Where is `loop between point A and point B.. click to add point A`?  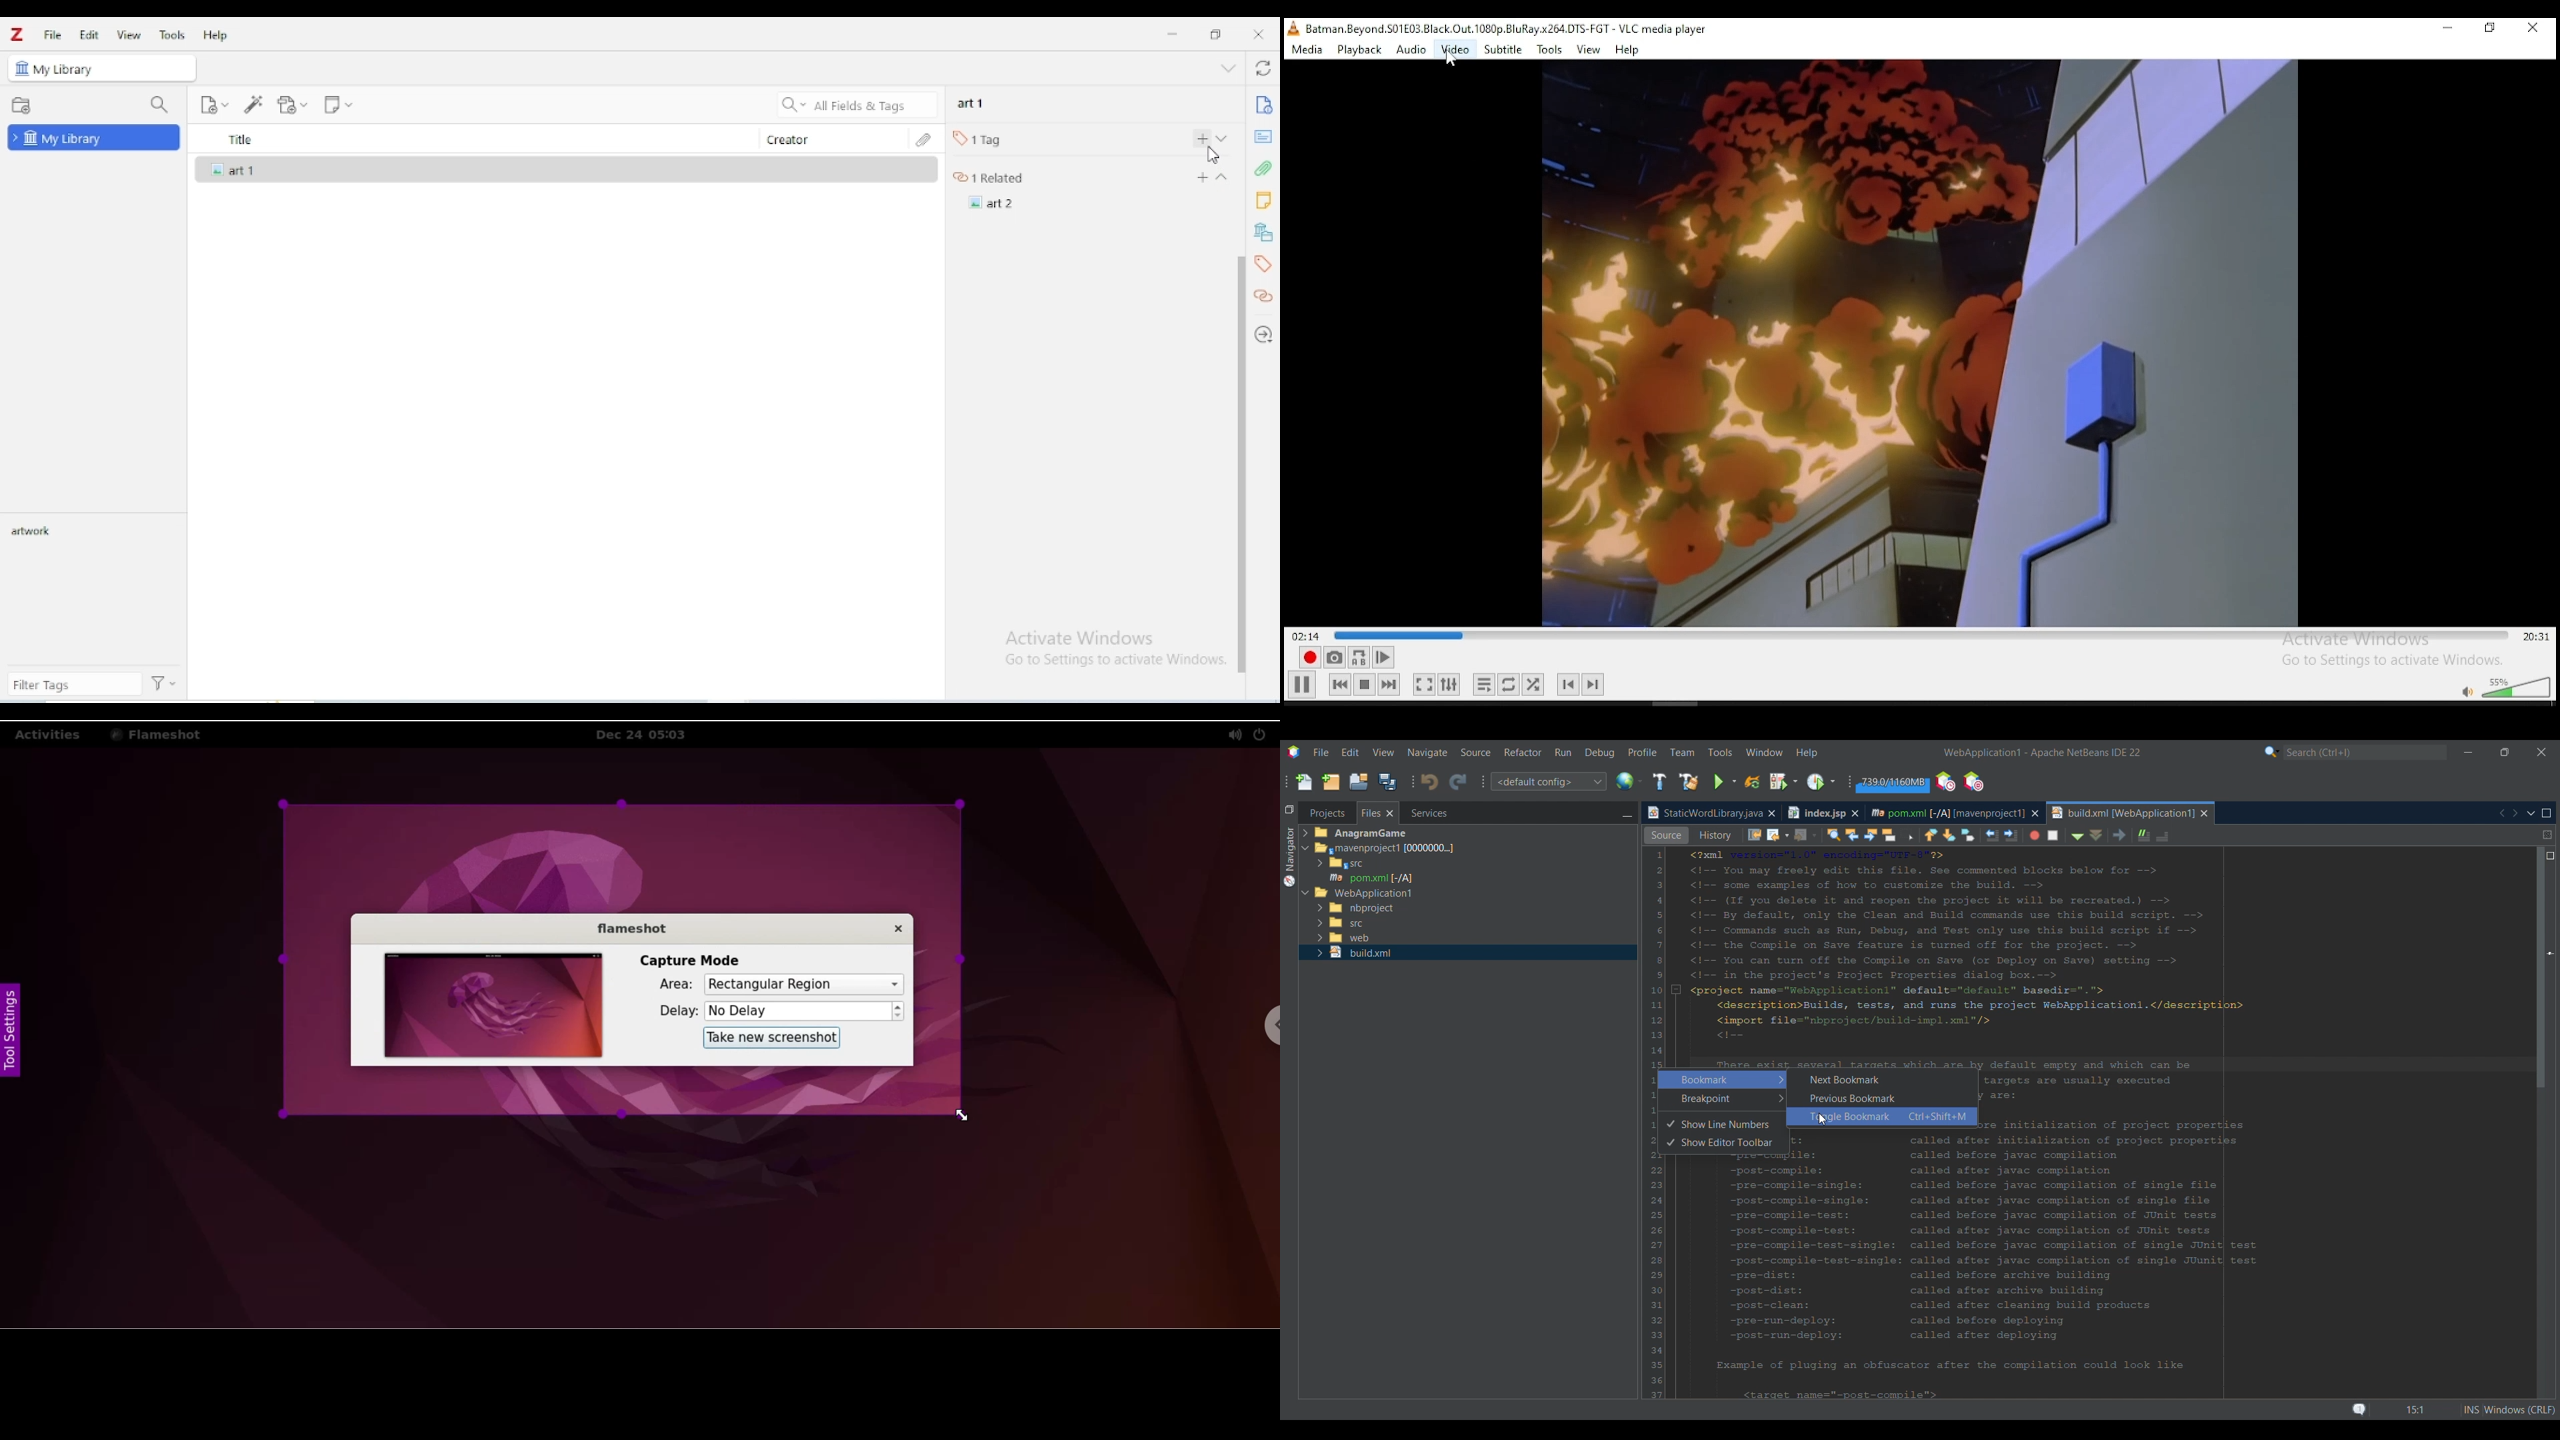 loop between point A and point B.. click to add point A is located at coordinates (1360, 656).